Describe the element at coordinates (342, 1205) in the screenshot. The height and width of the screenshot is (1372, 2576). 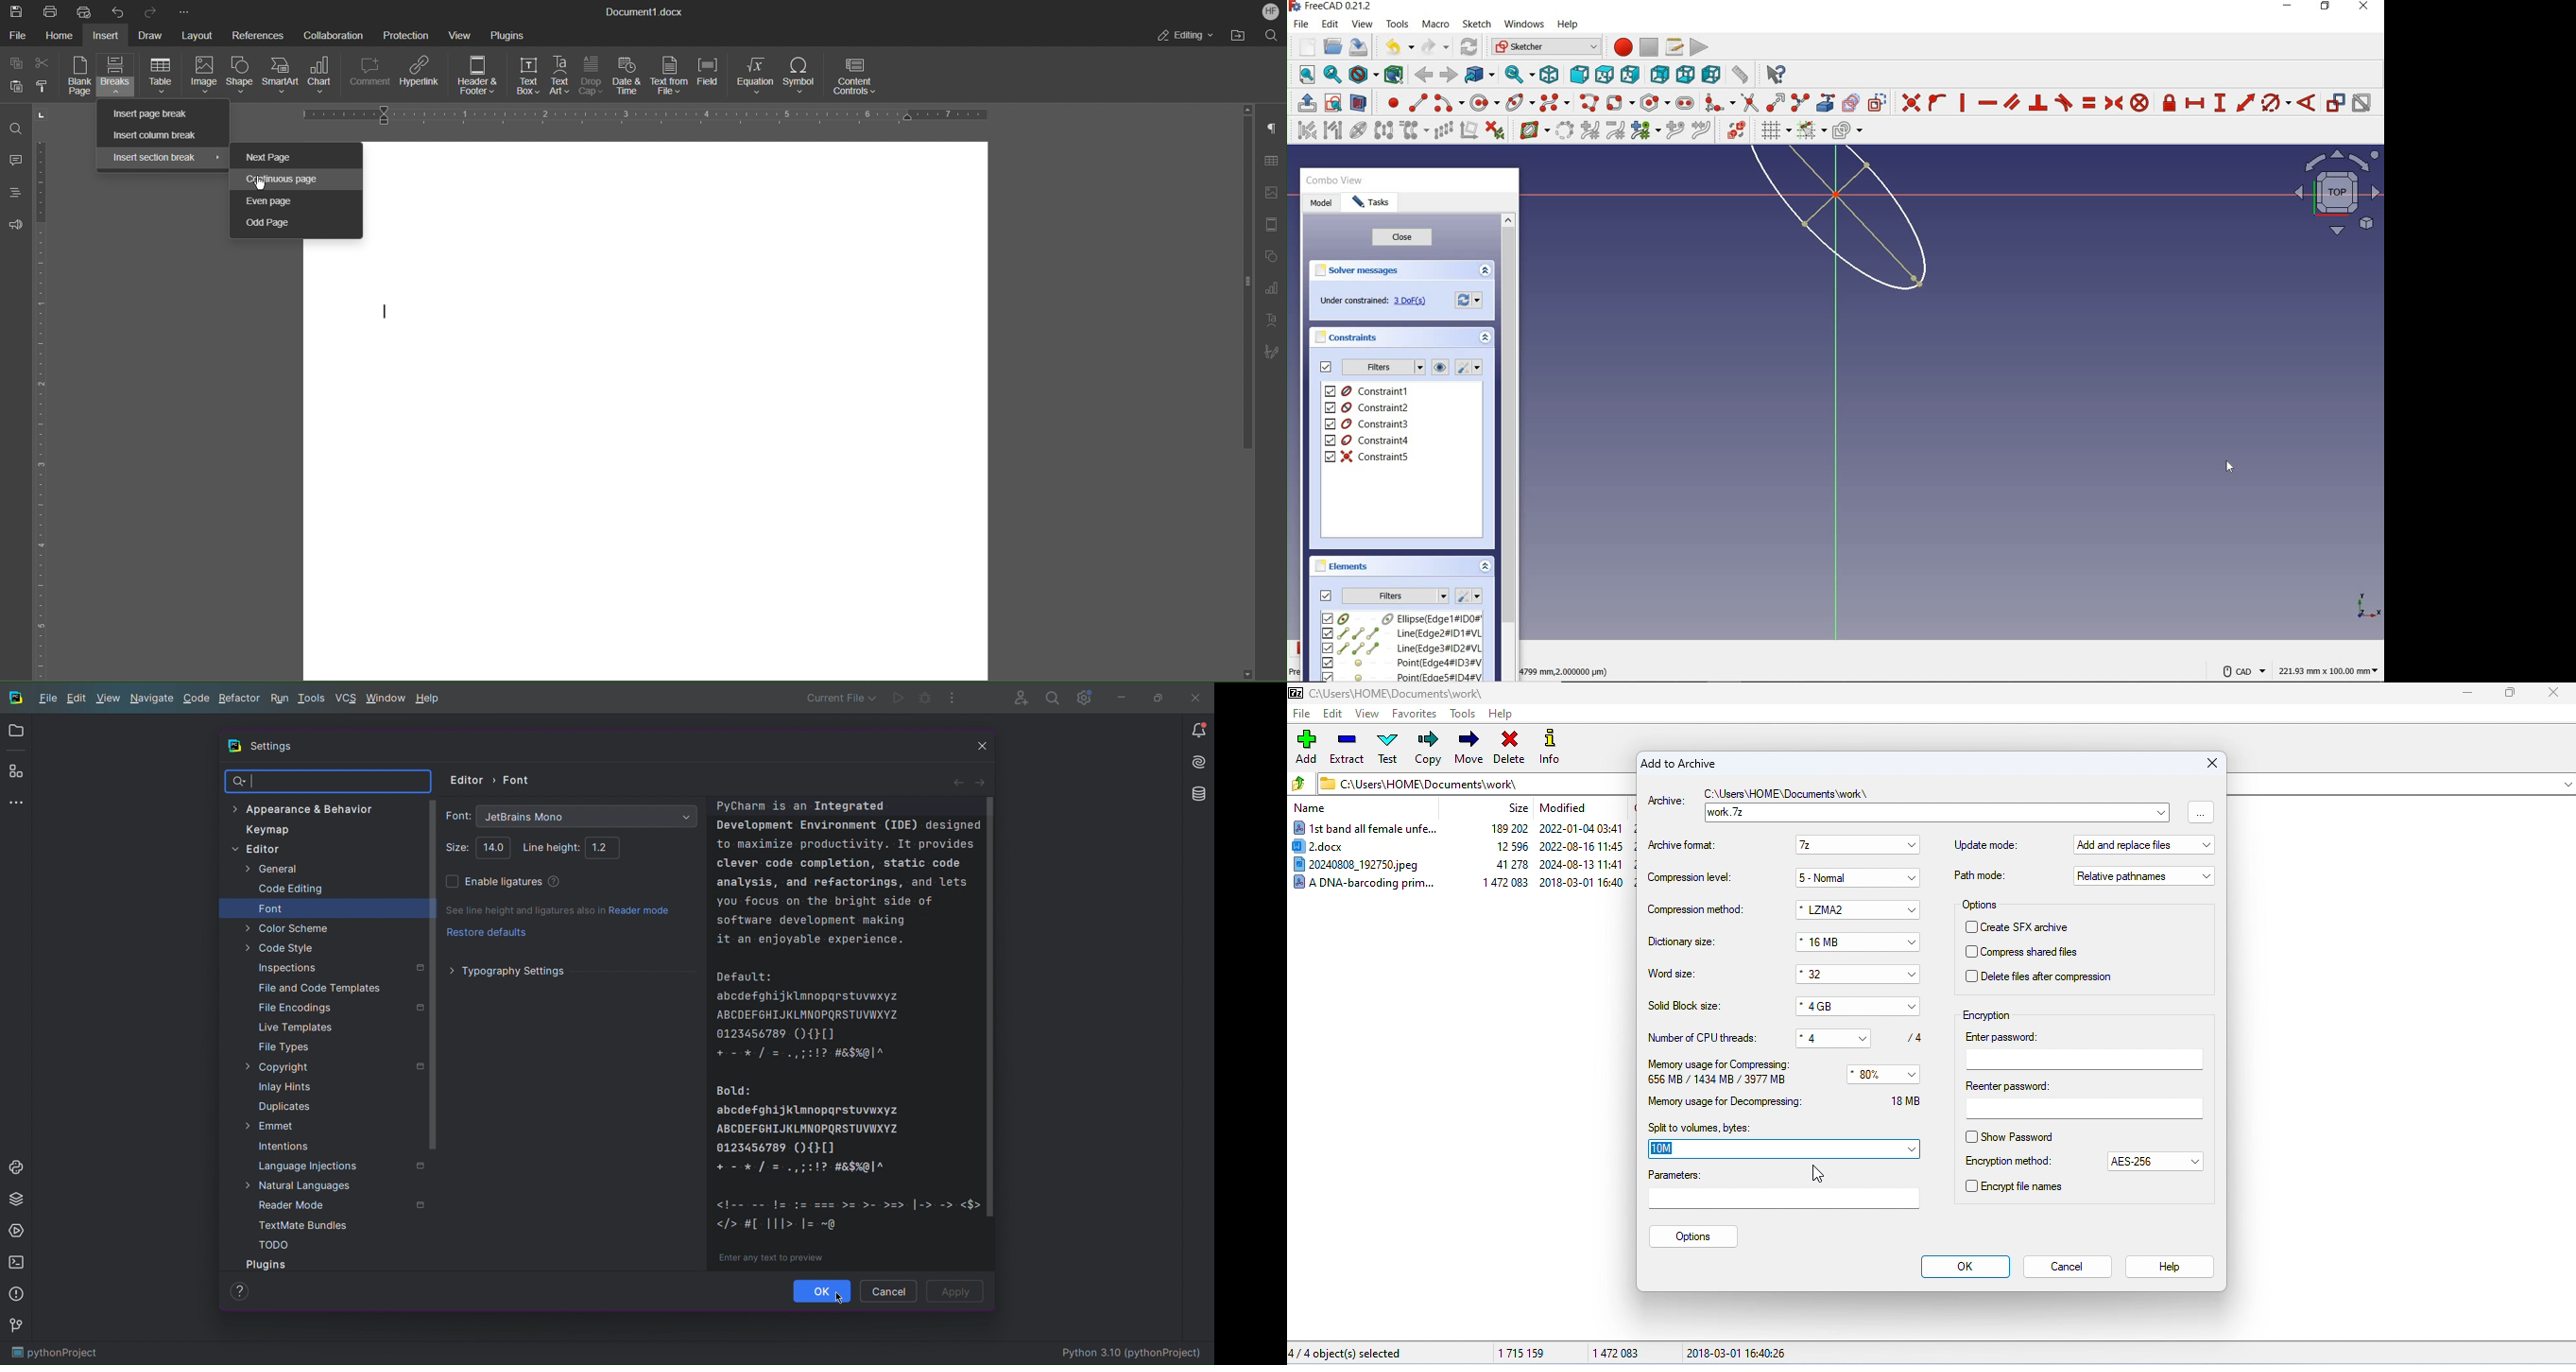
I see `Reader Mode` at that location.